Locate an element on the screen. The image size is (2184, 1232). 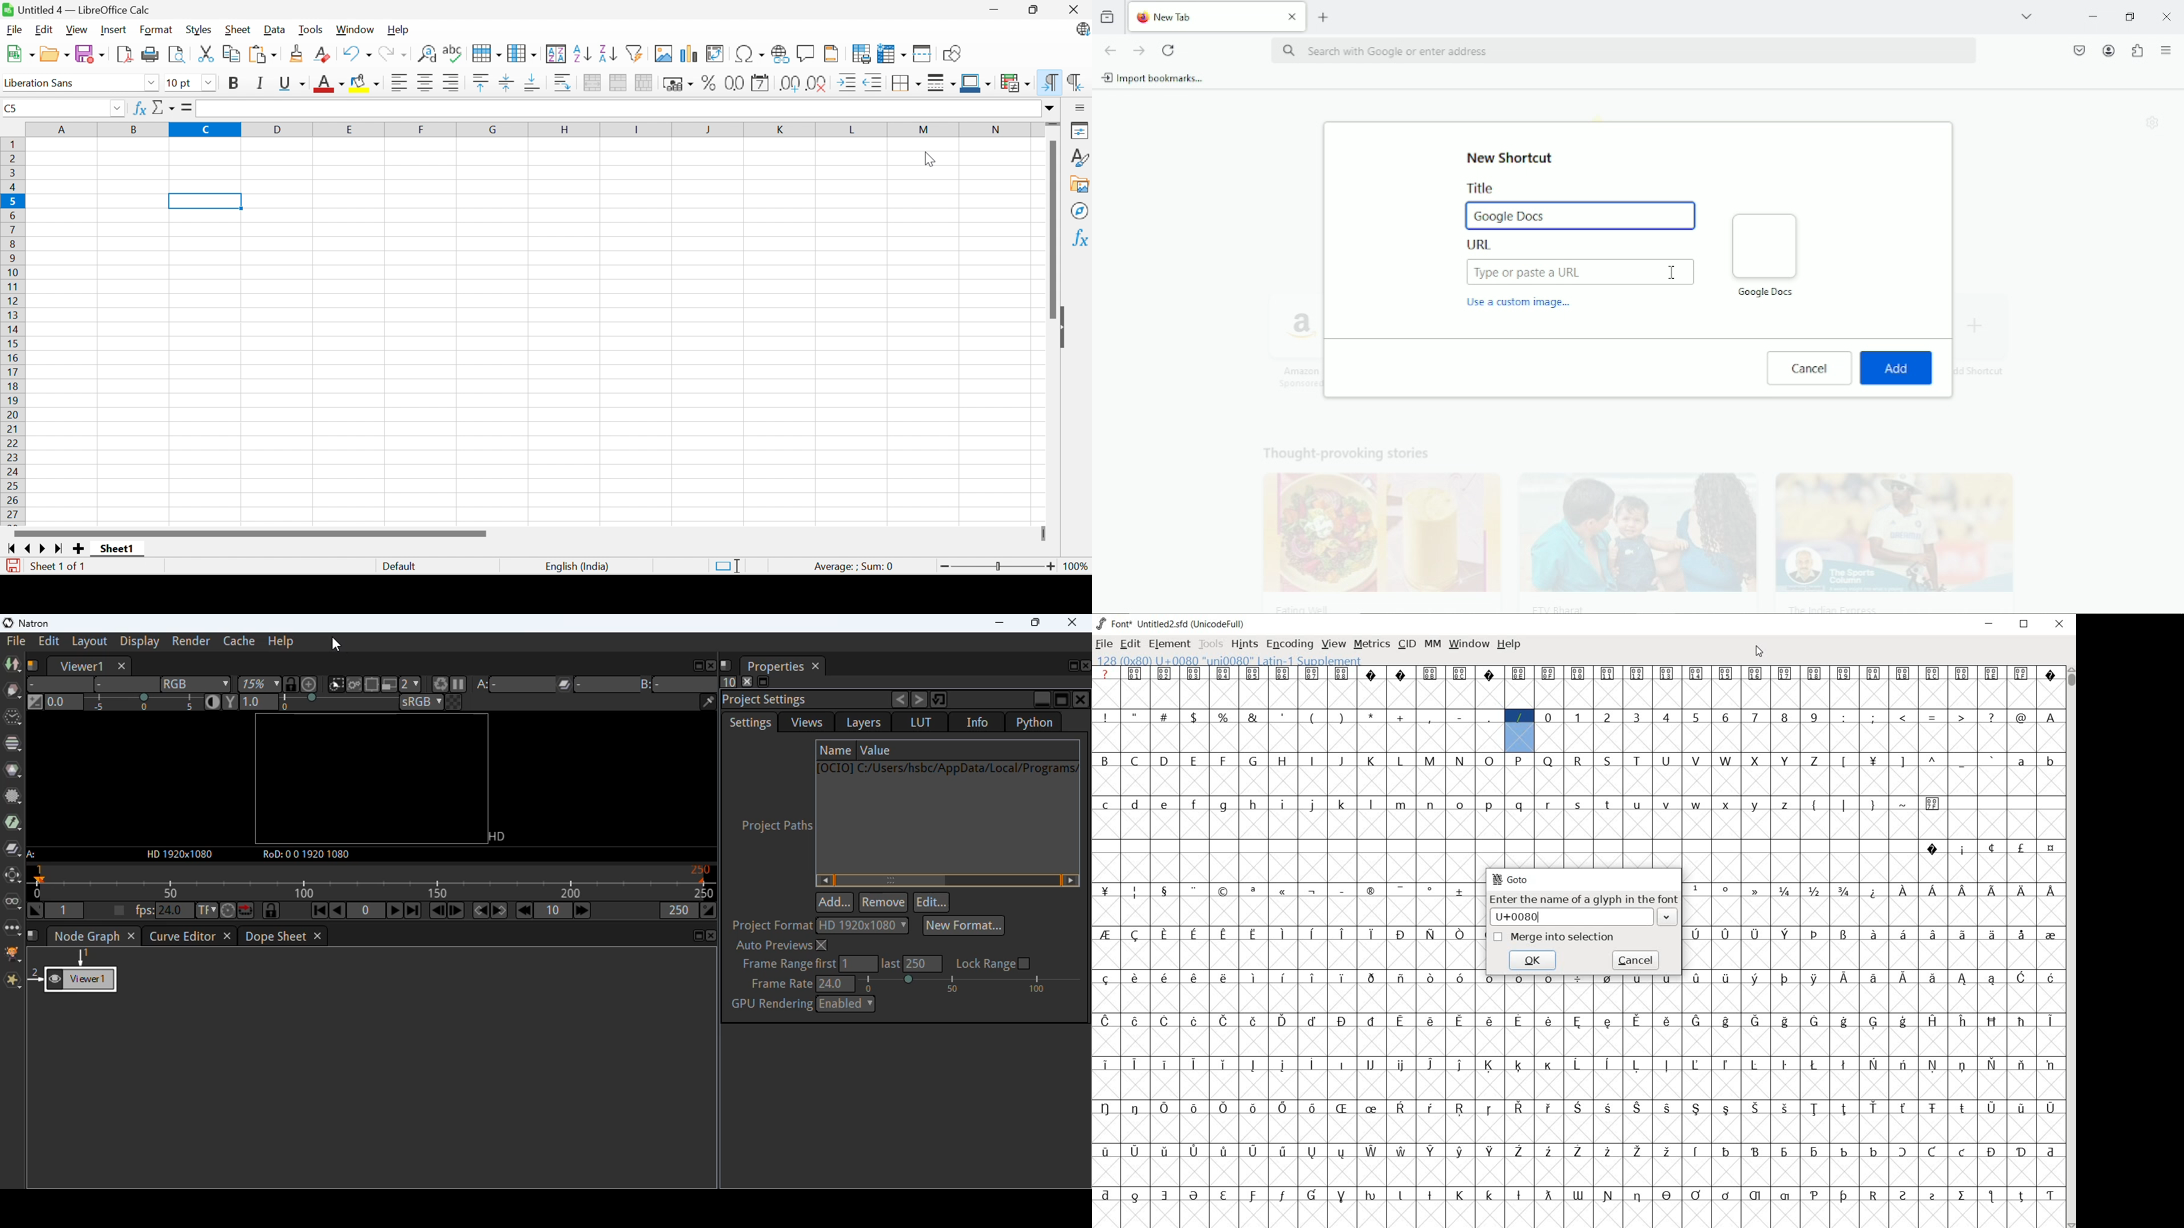
glyph is located at coordinates (1606, 1064).